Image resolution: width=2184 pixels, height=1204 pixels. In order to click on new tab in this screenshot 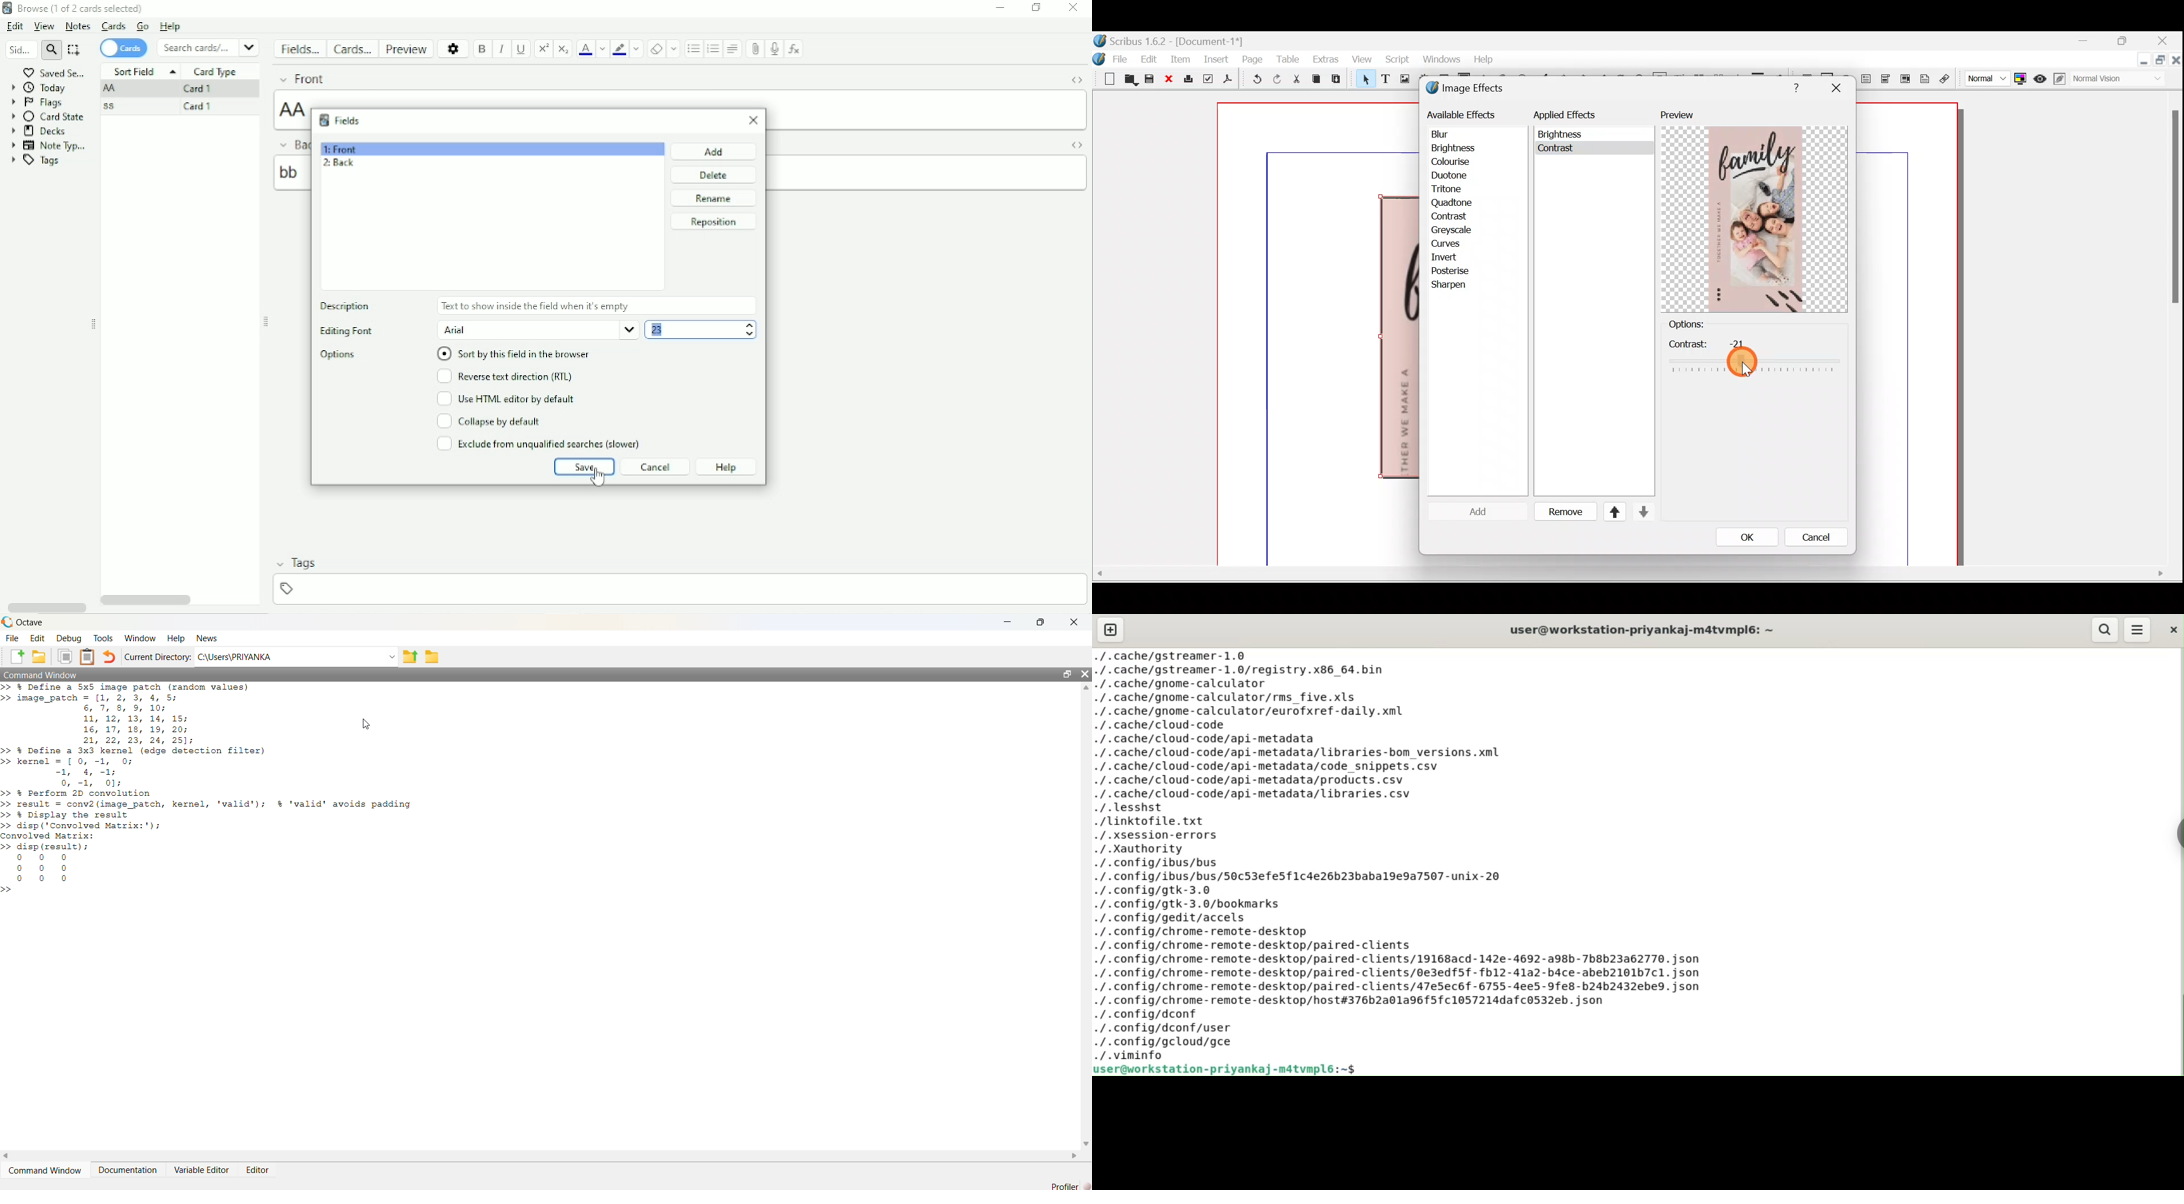, I will do `click(1109, 629)`.